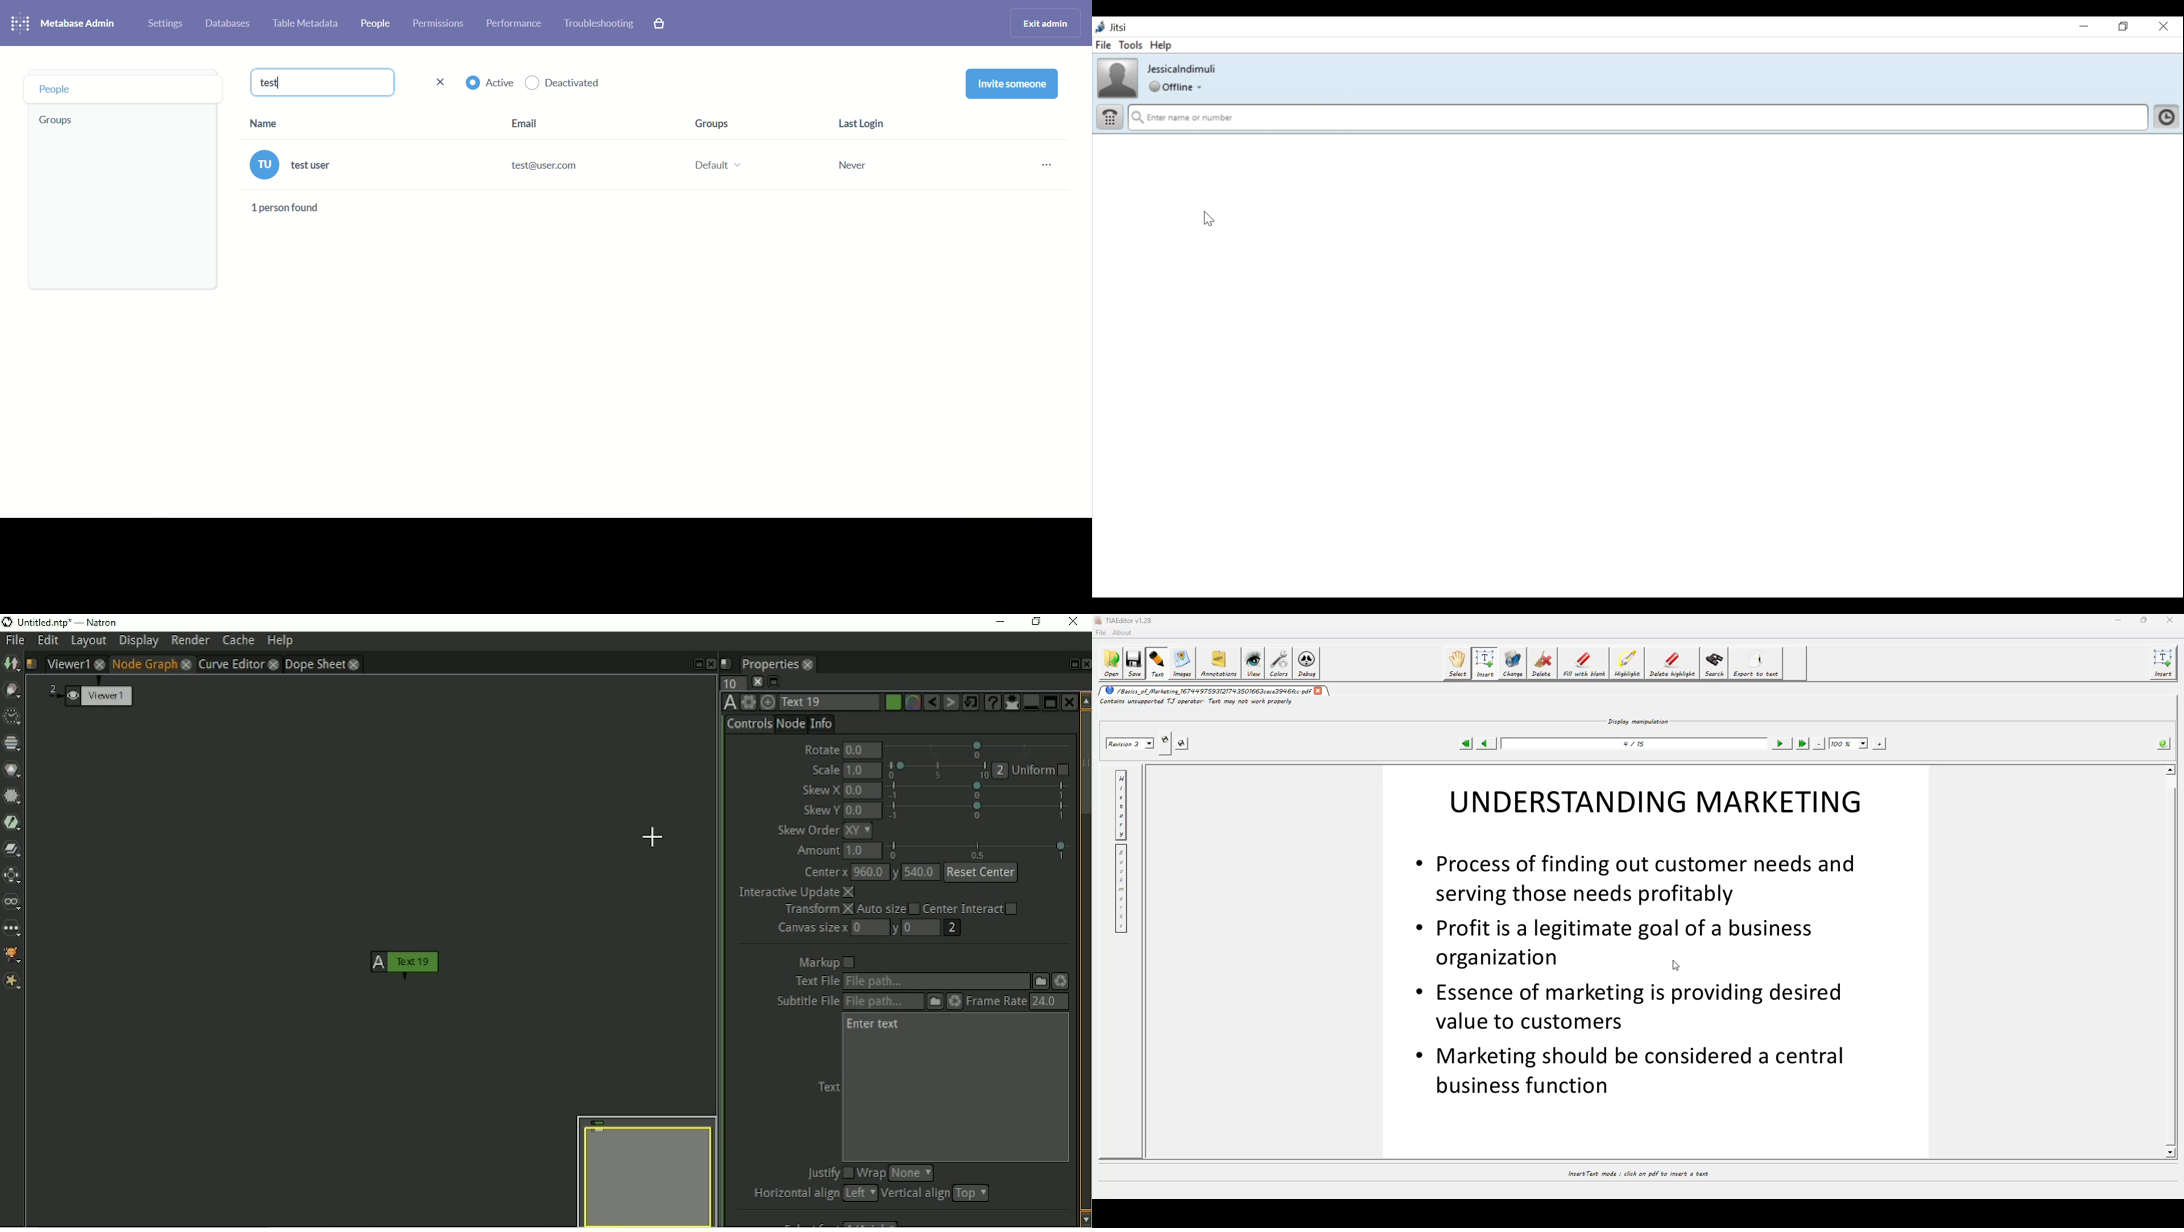 The image size is (2184, 1232). What do you see at coordinates (515, 23) in the screenshot?
I see `performance` at bounding box center [515, 23].